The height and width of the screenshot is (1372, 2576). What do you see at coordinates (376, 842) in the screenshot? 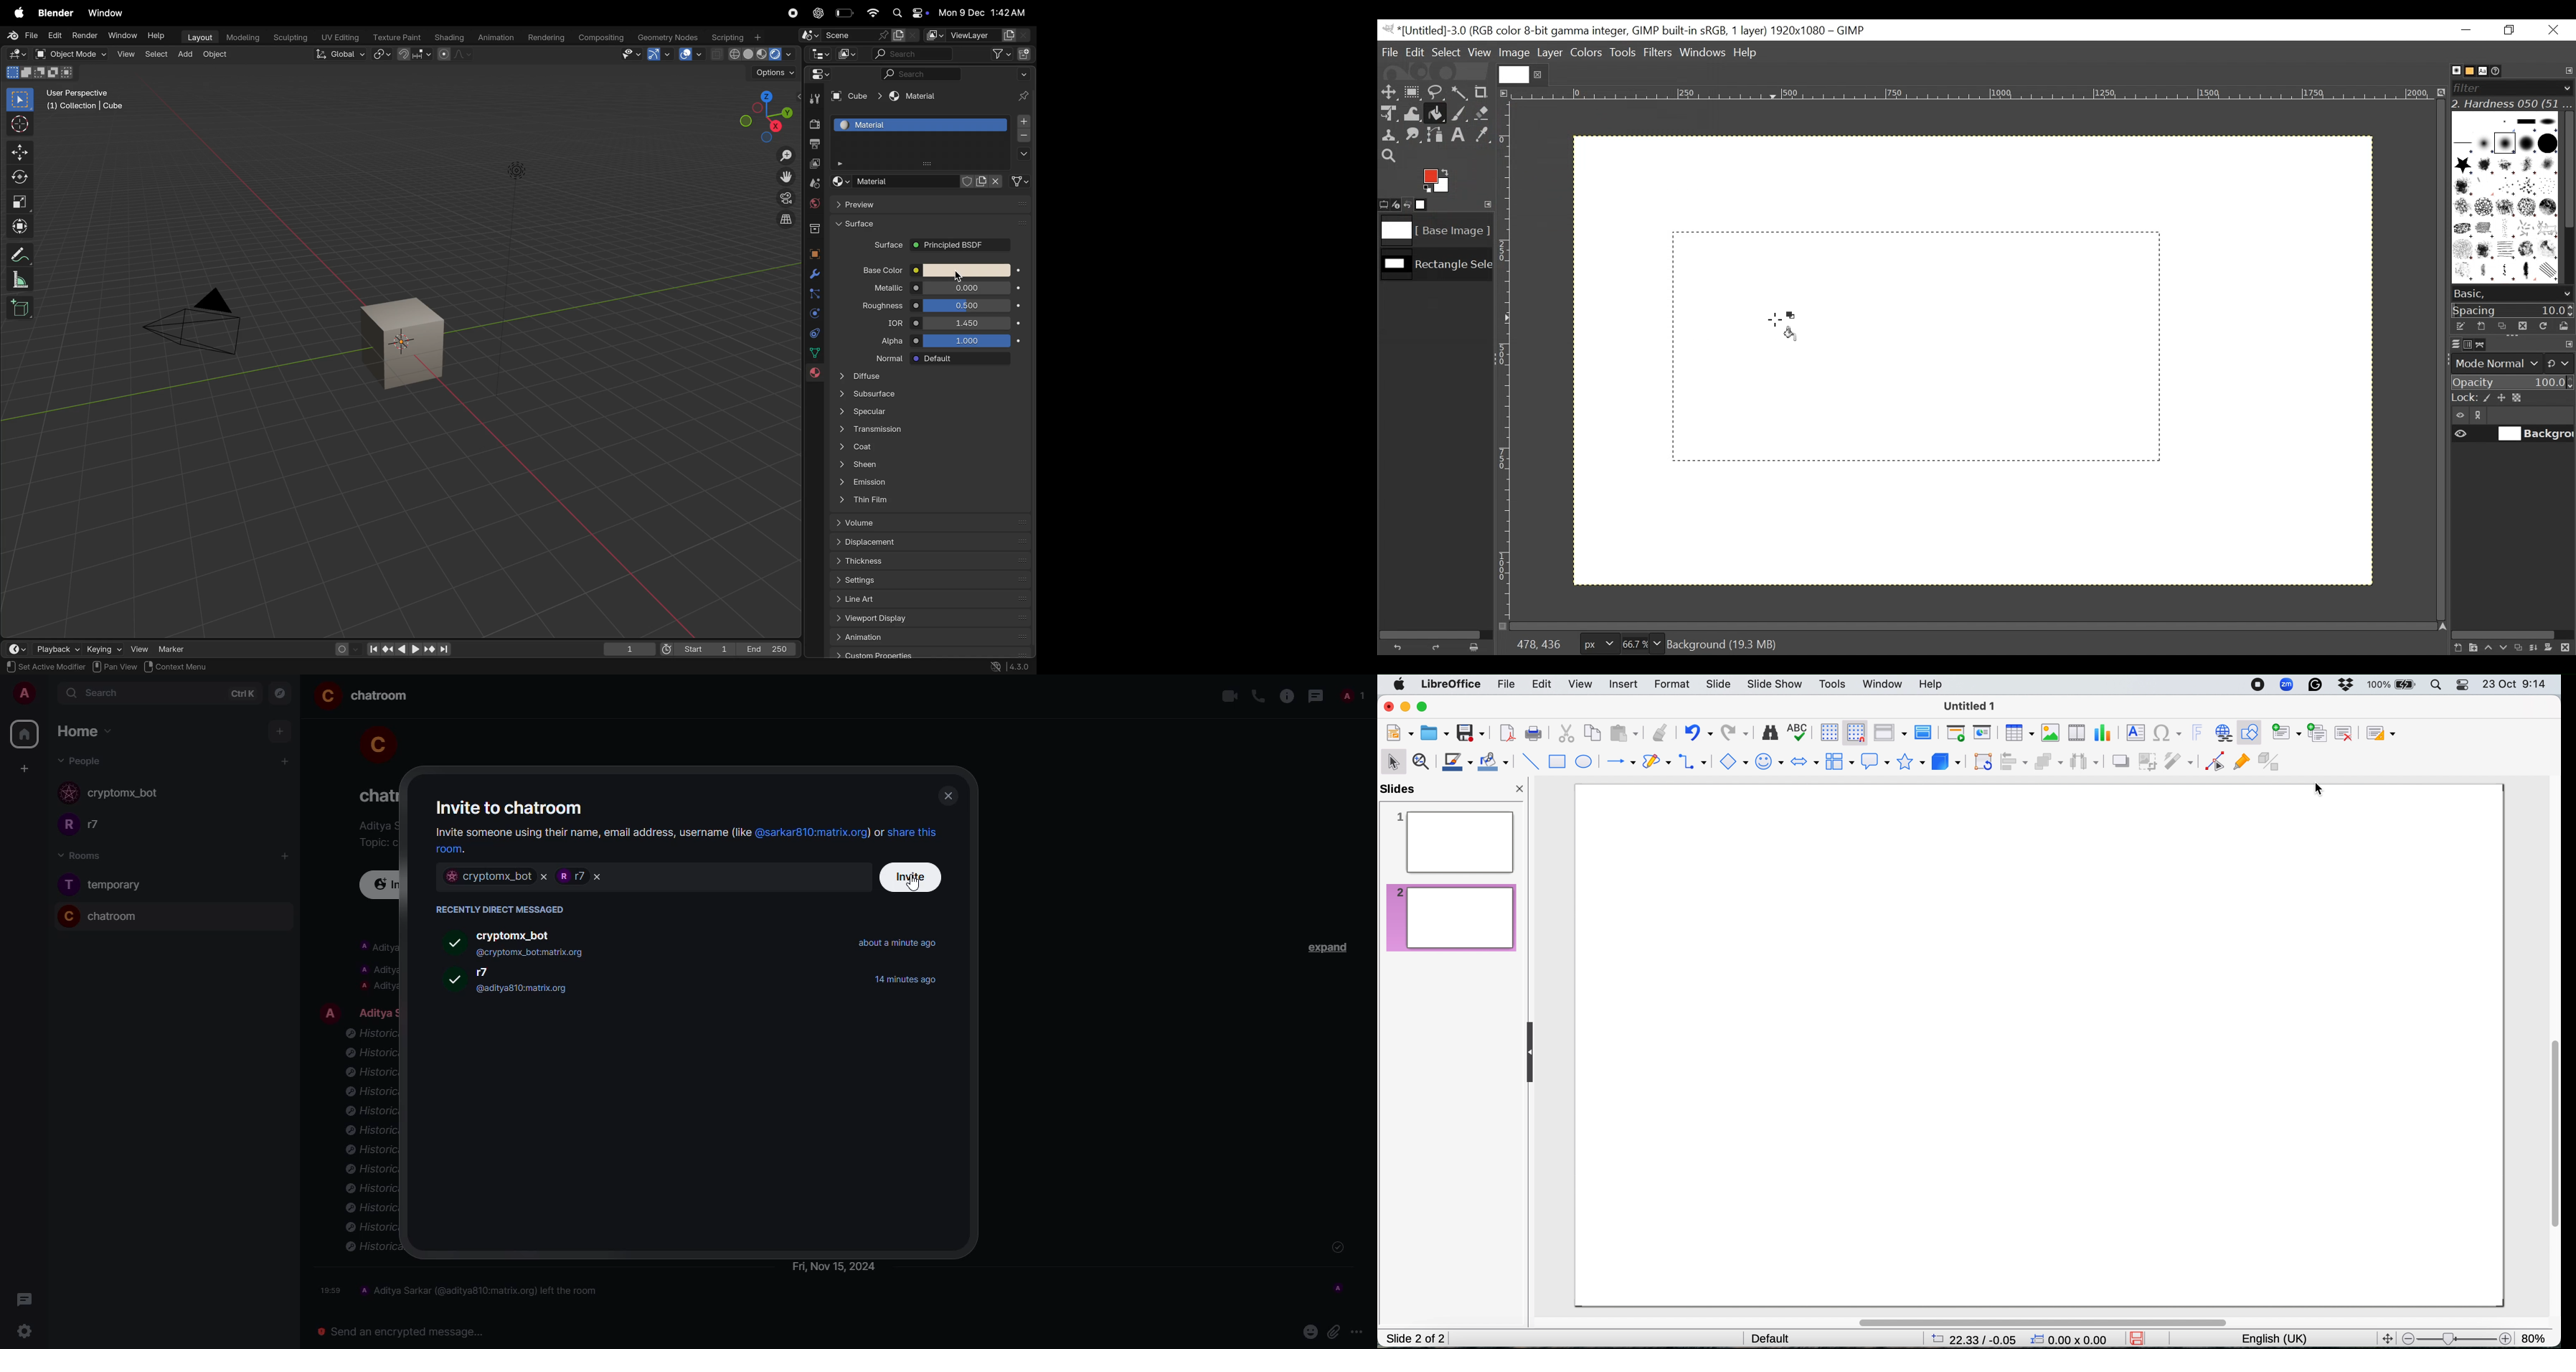
I see `topic chat` at bounding box center [376, 842].